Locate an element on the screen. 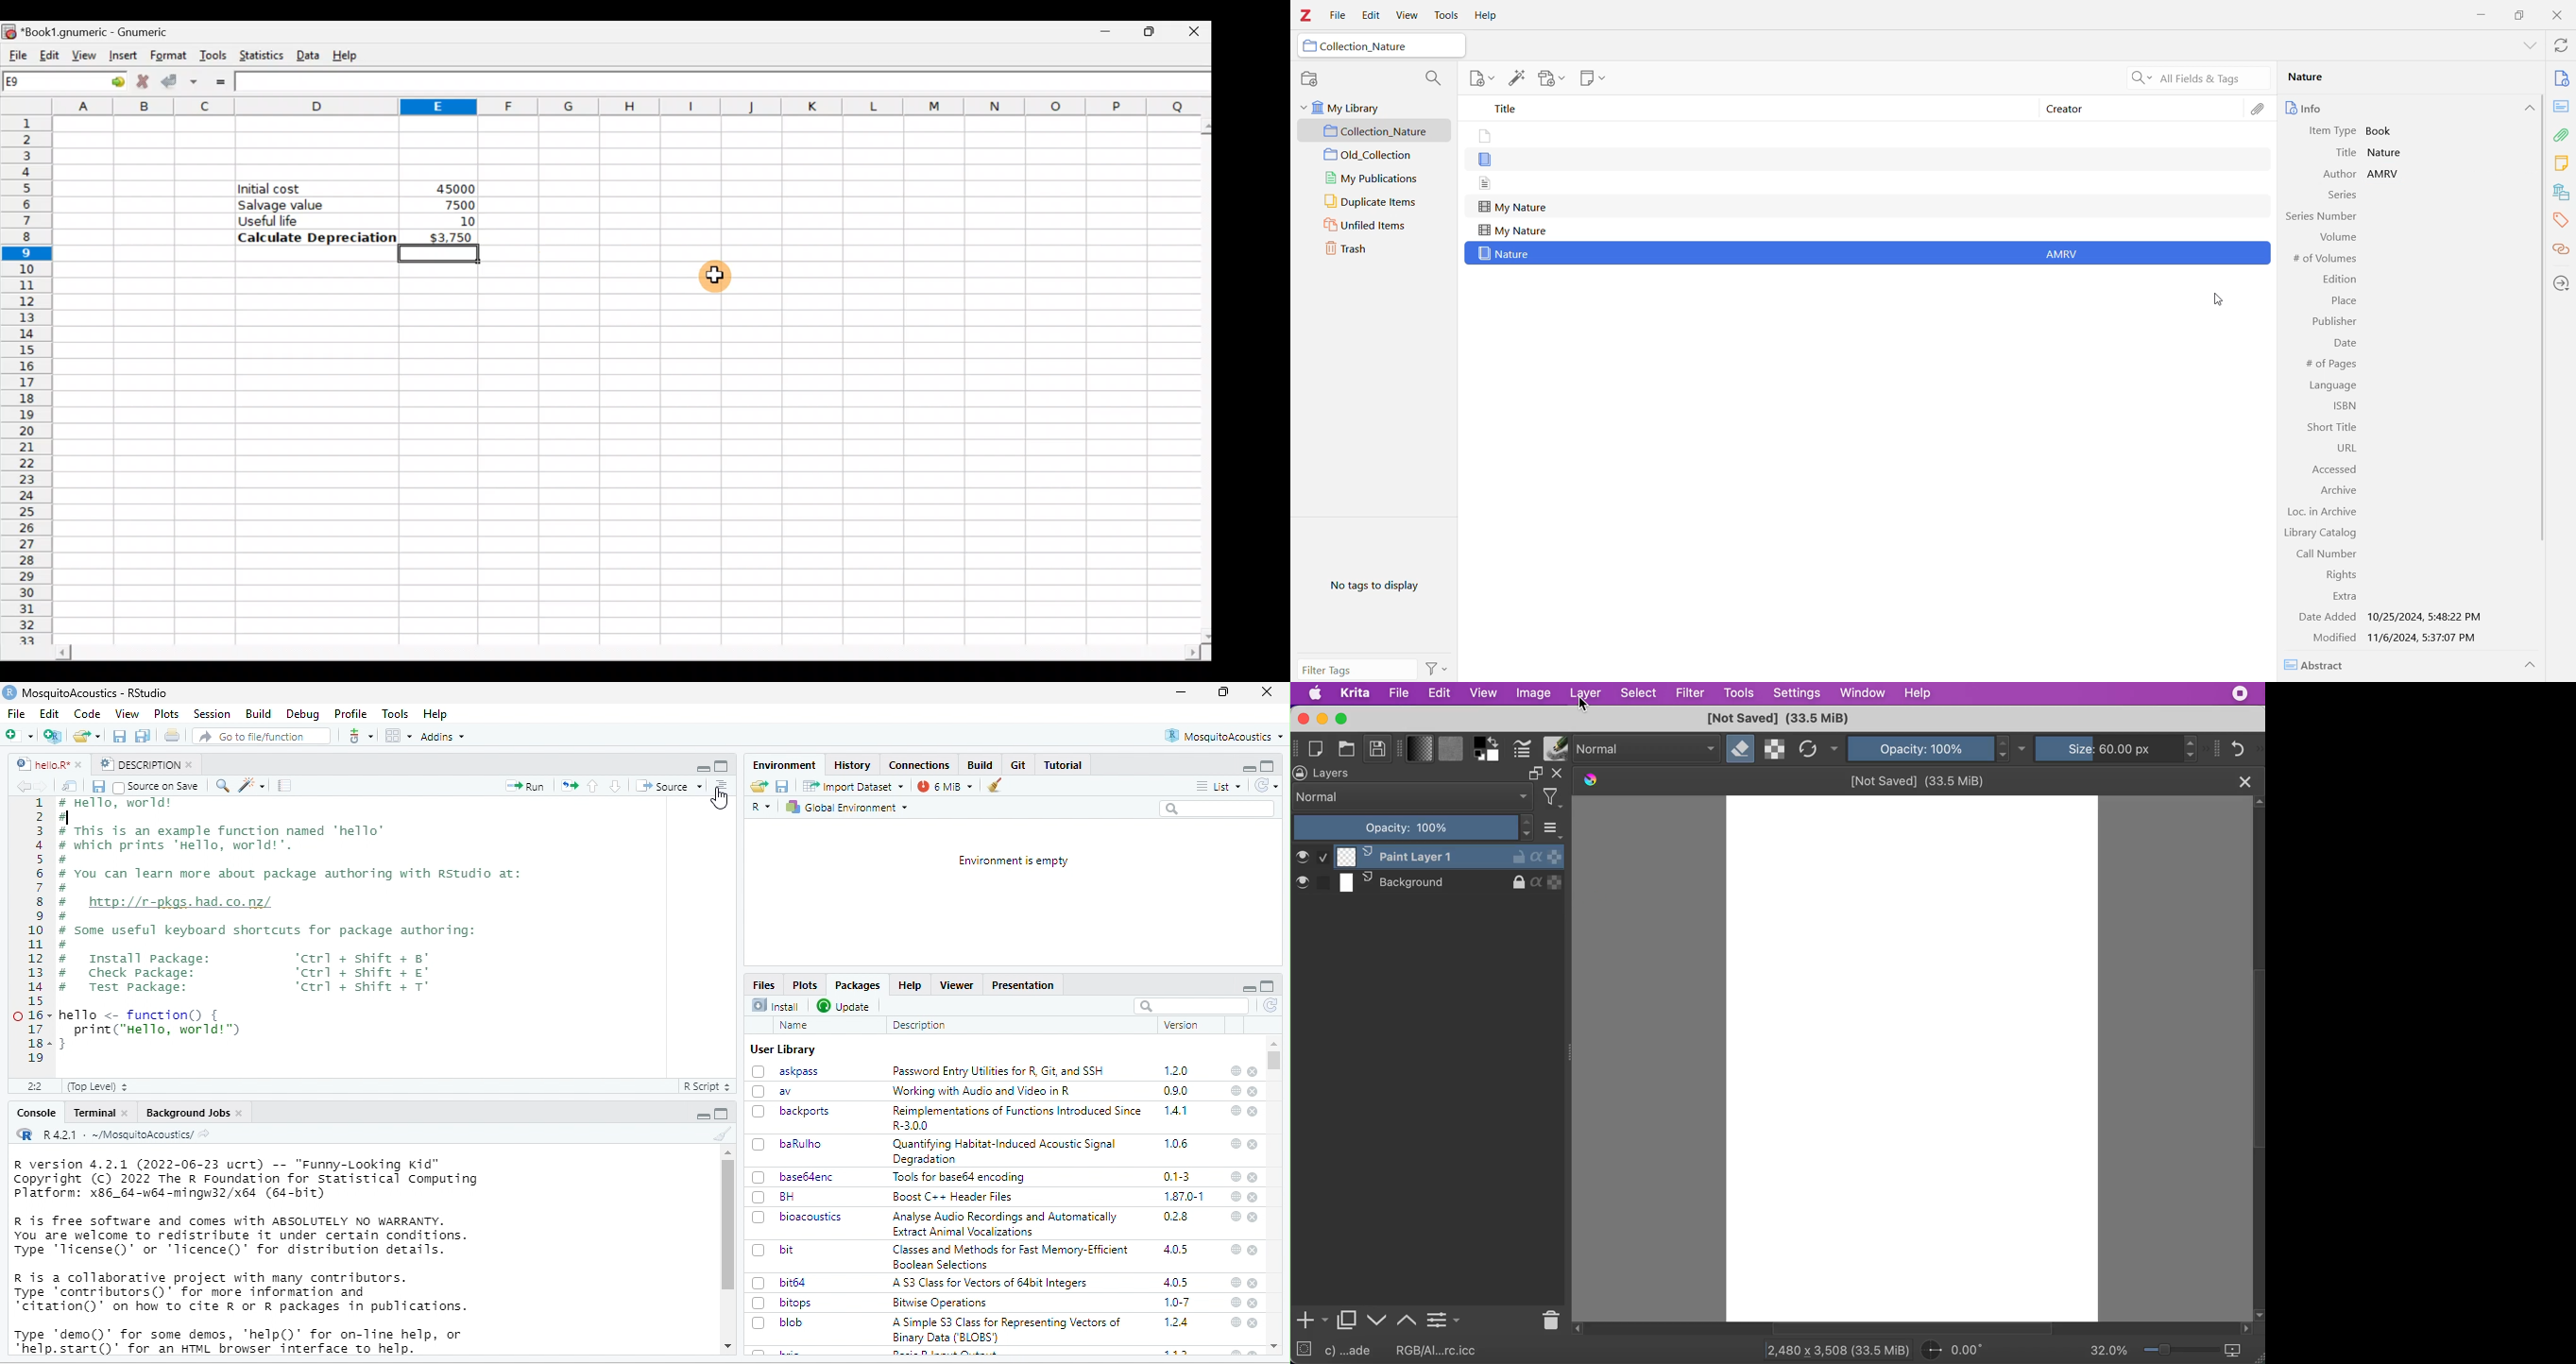 The width and height of the screenshot is (2576, 1372). no selection is located at coordinates (1304, 1351).